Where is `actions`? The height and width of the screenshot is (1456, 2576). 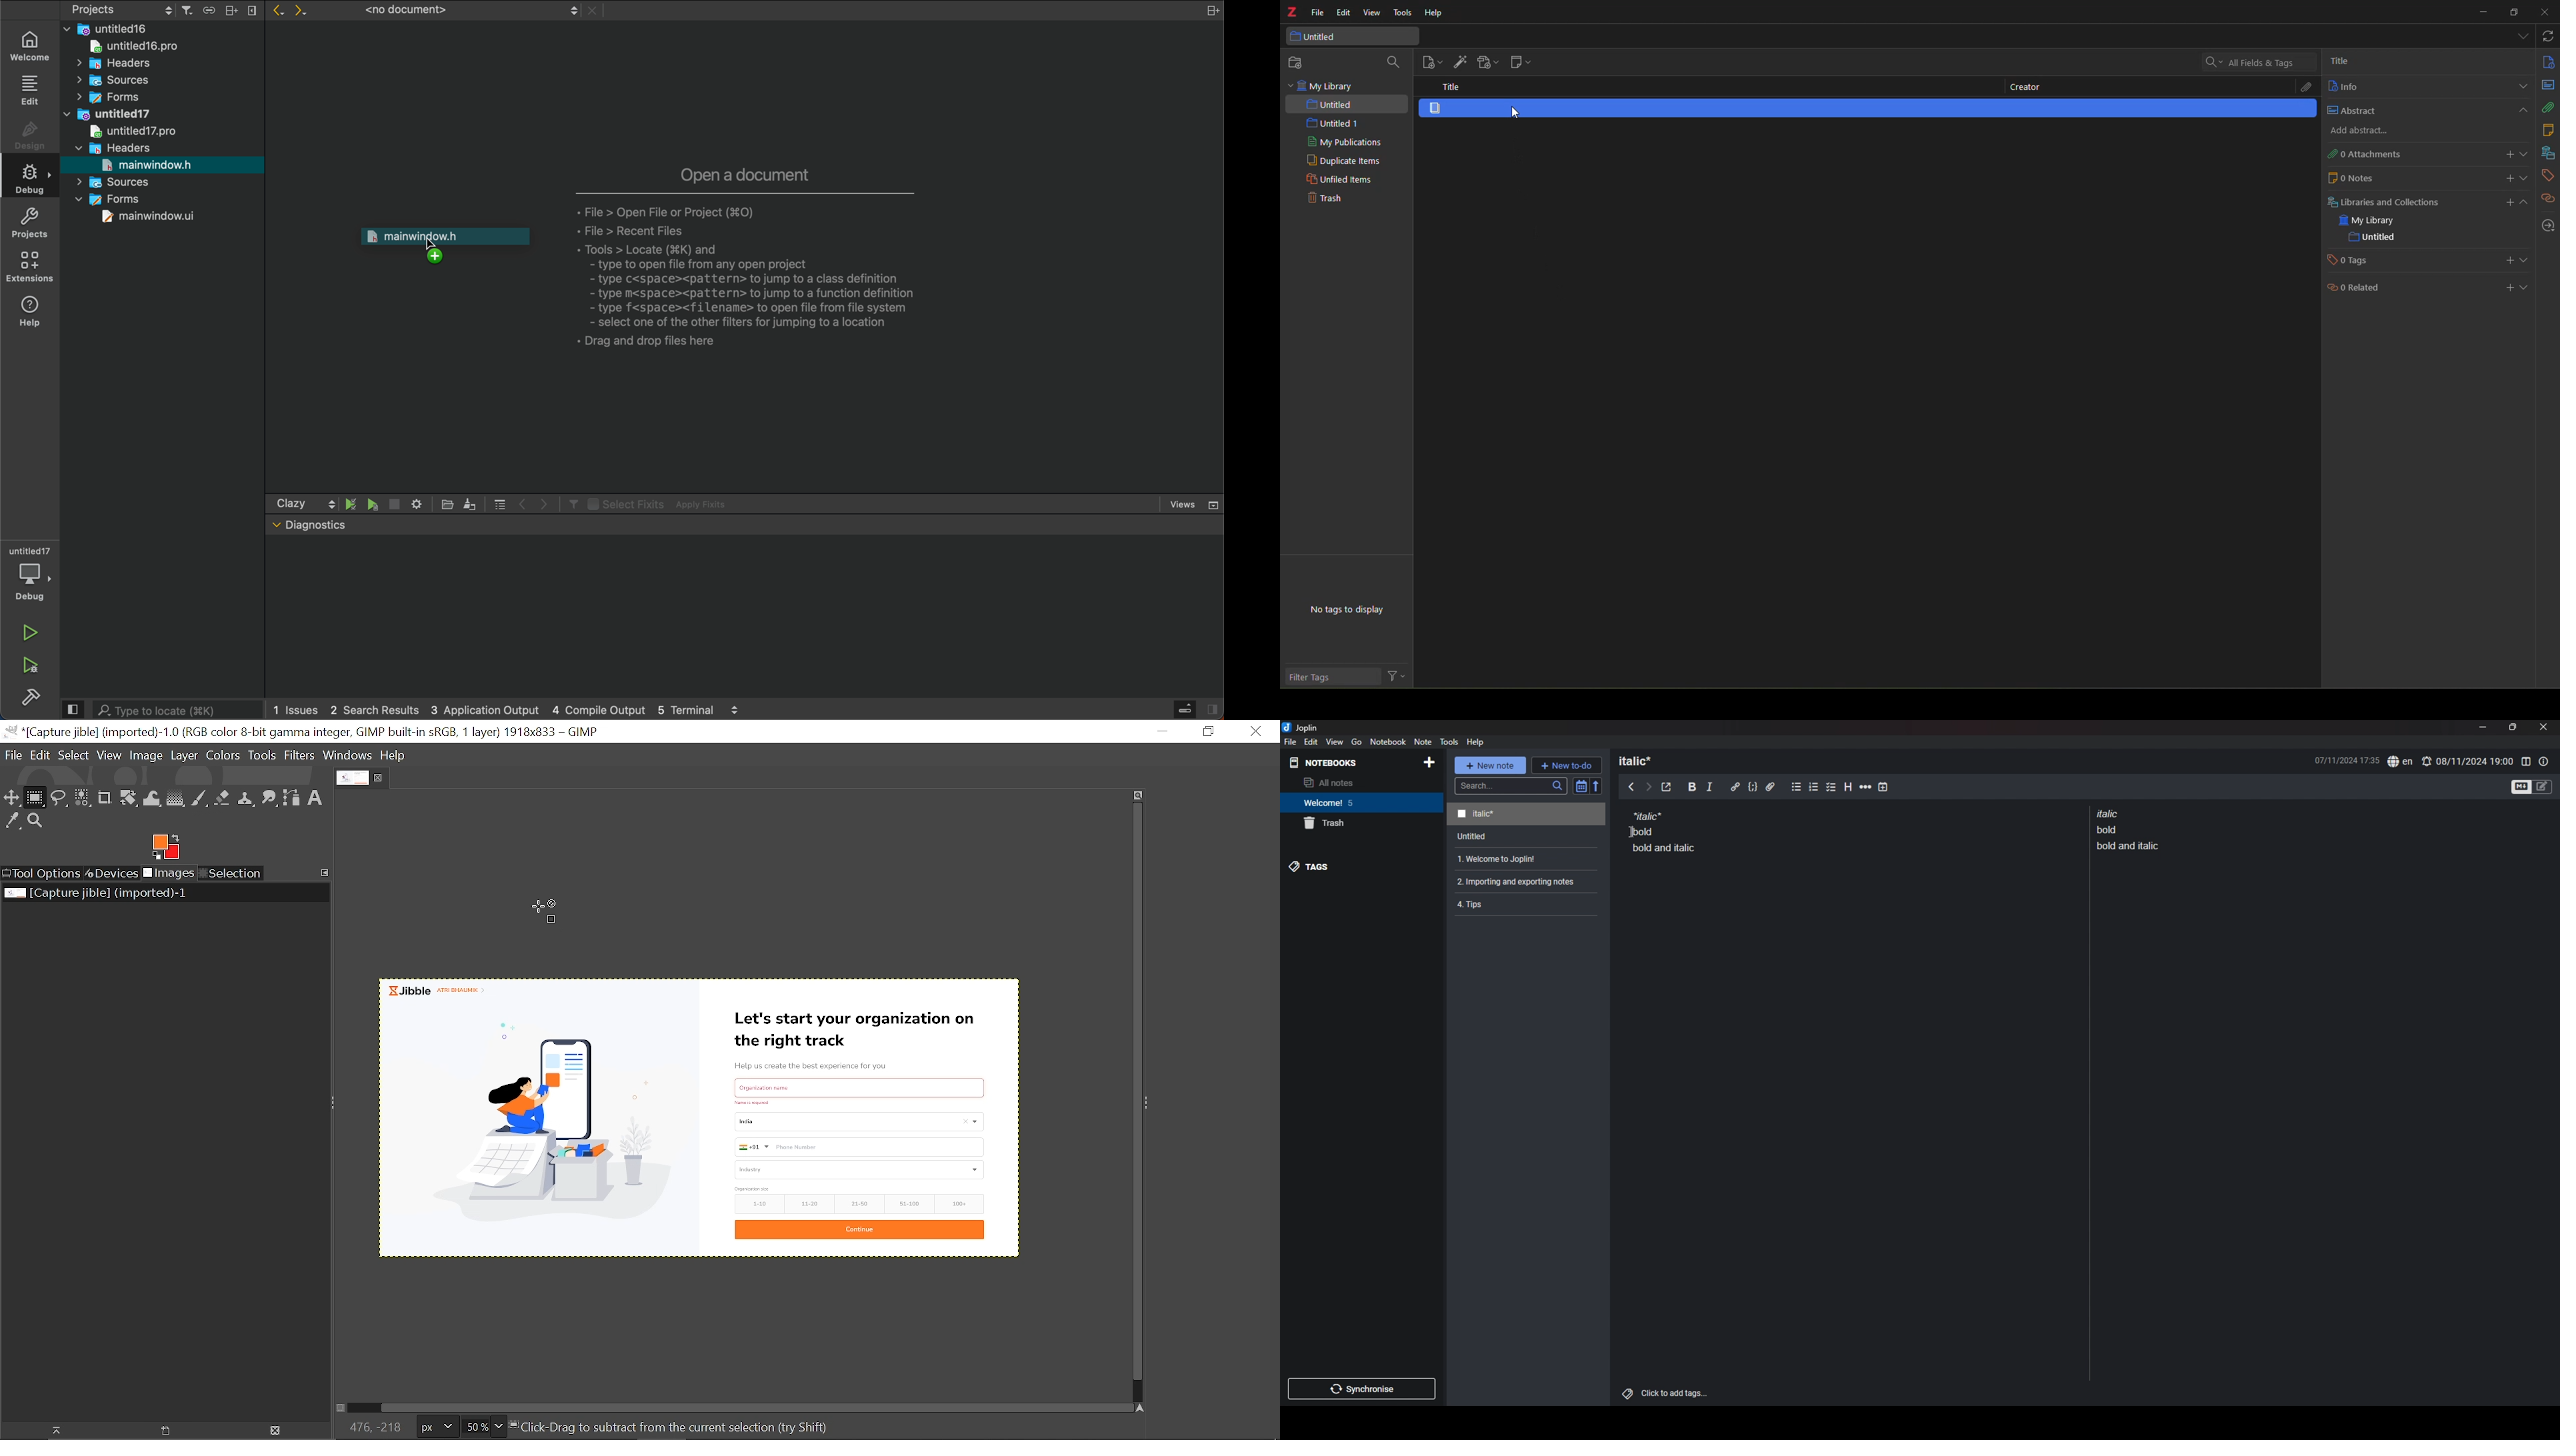 actions is located at coordinates (1397, 677).